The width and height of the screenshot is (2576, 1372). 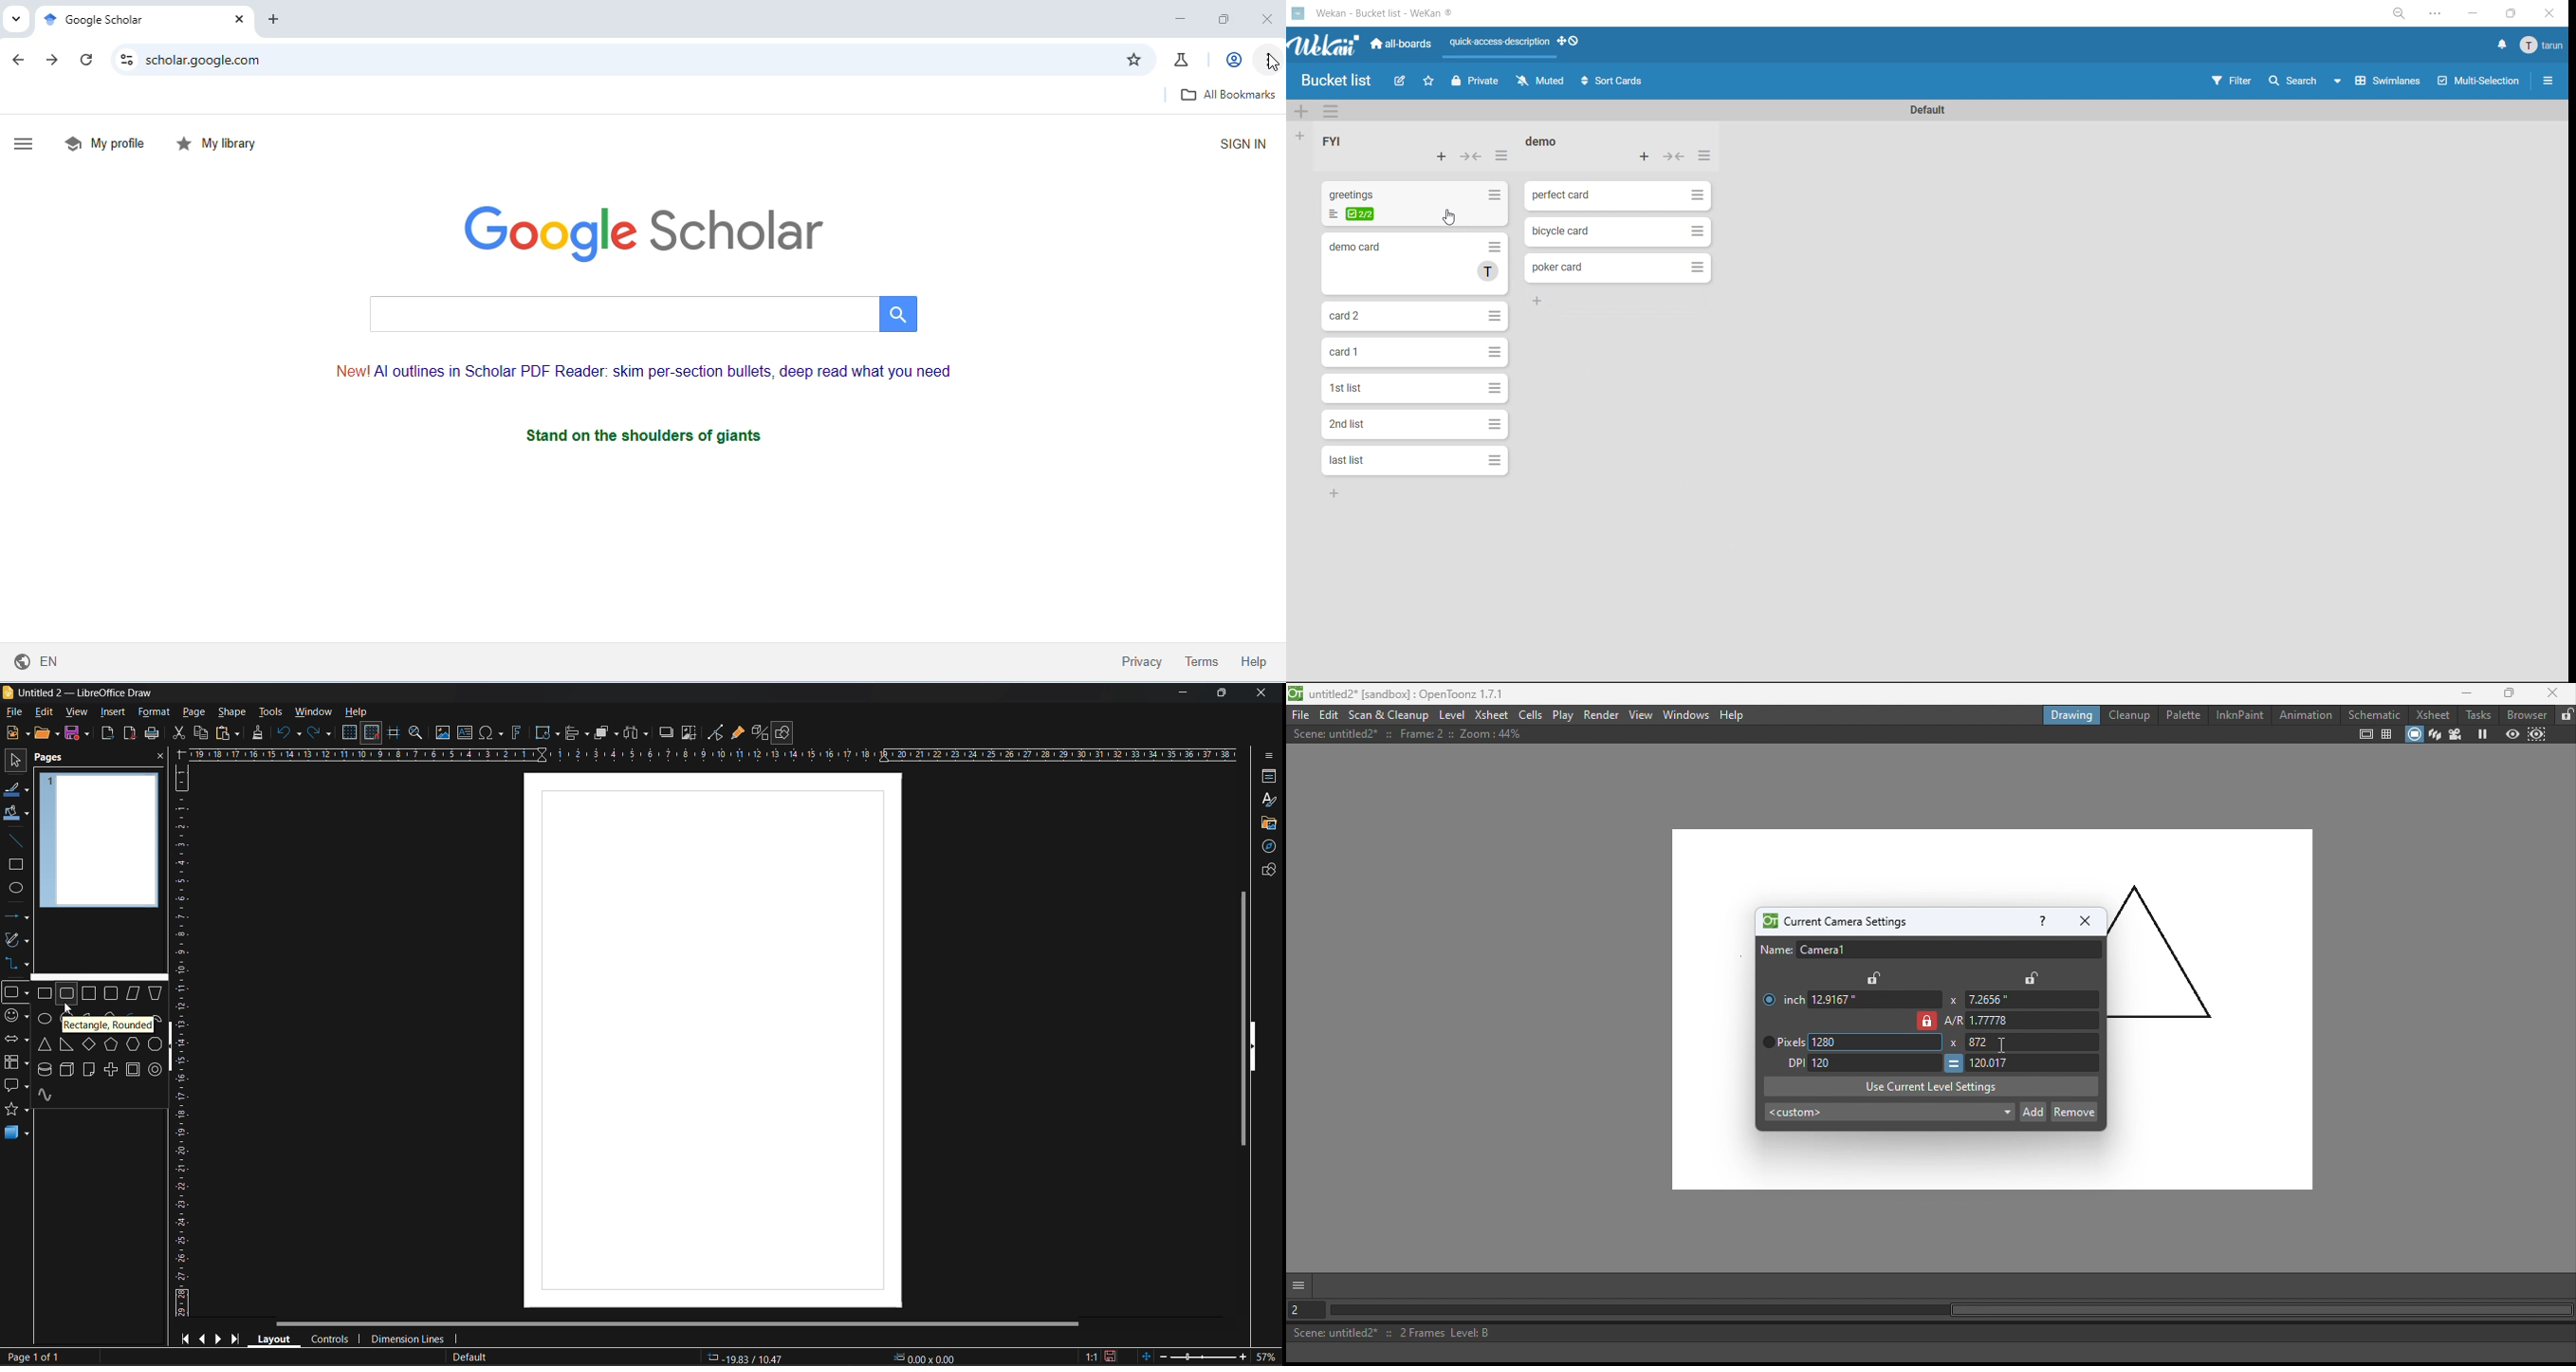 What do you see at coordinates (45, 663) in the screenshot?
I see `English` at bounding box center [45, 663].